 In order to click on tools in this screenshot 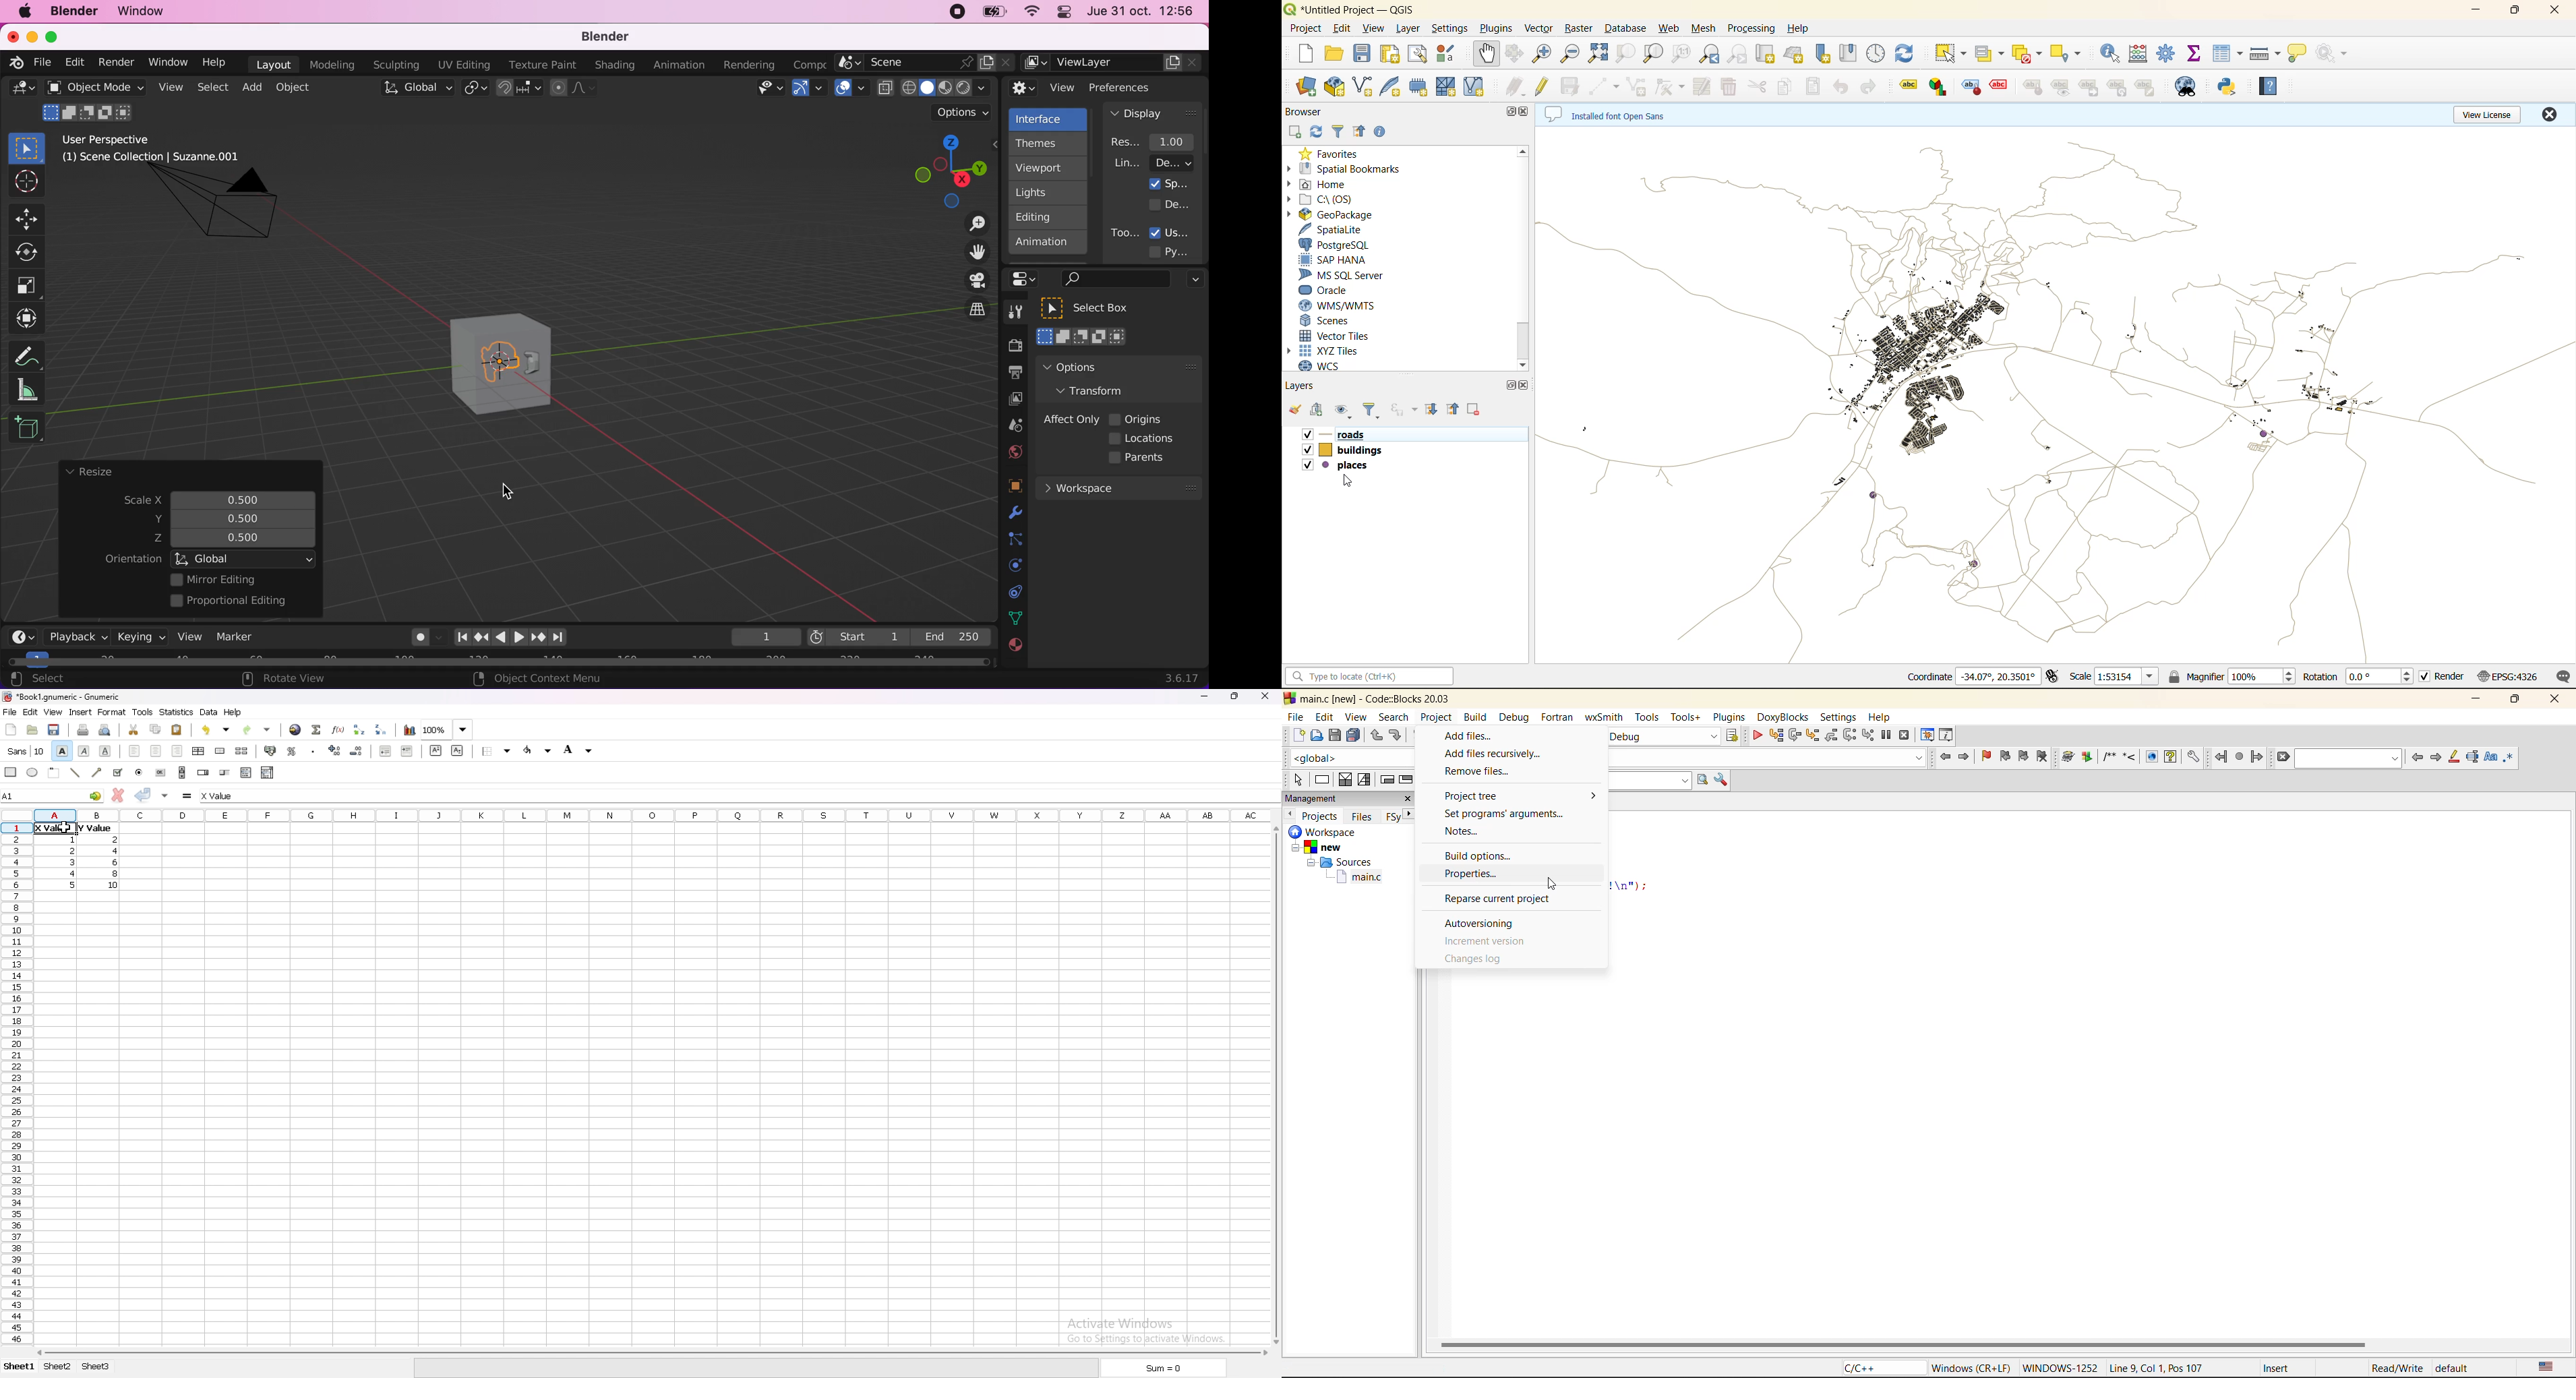, I will do `click(1649, 717)`.